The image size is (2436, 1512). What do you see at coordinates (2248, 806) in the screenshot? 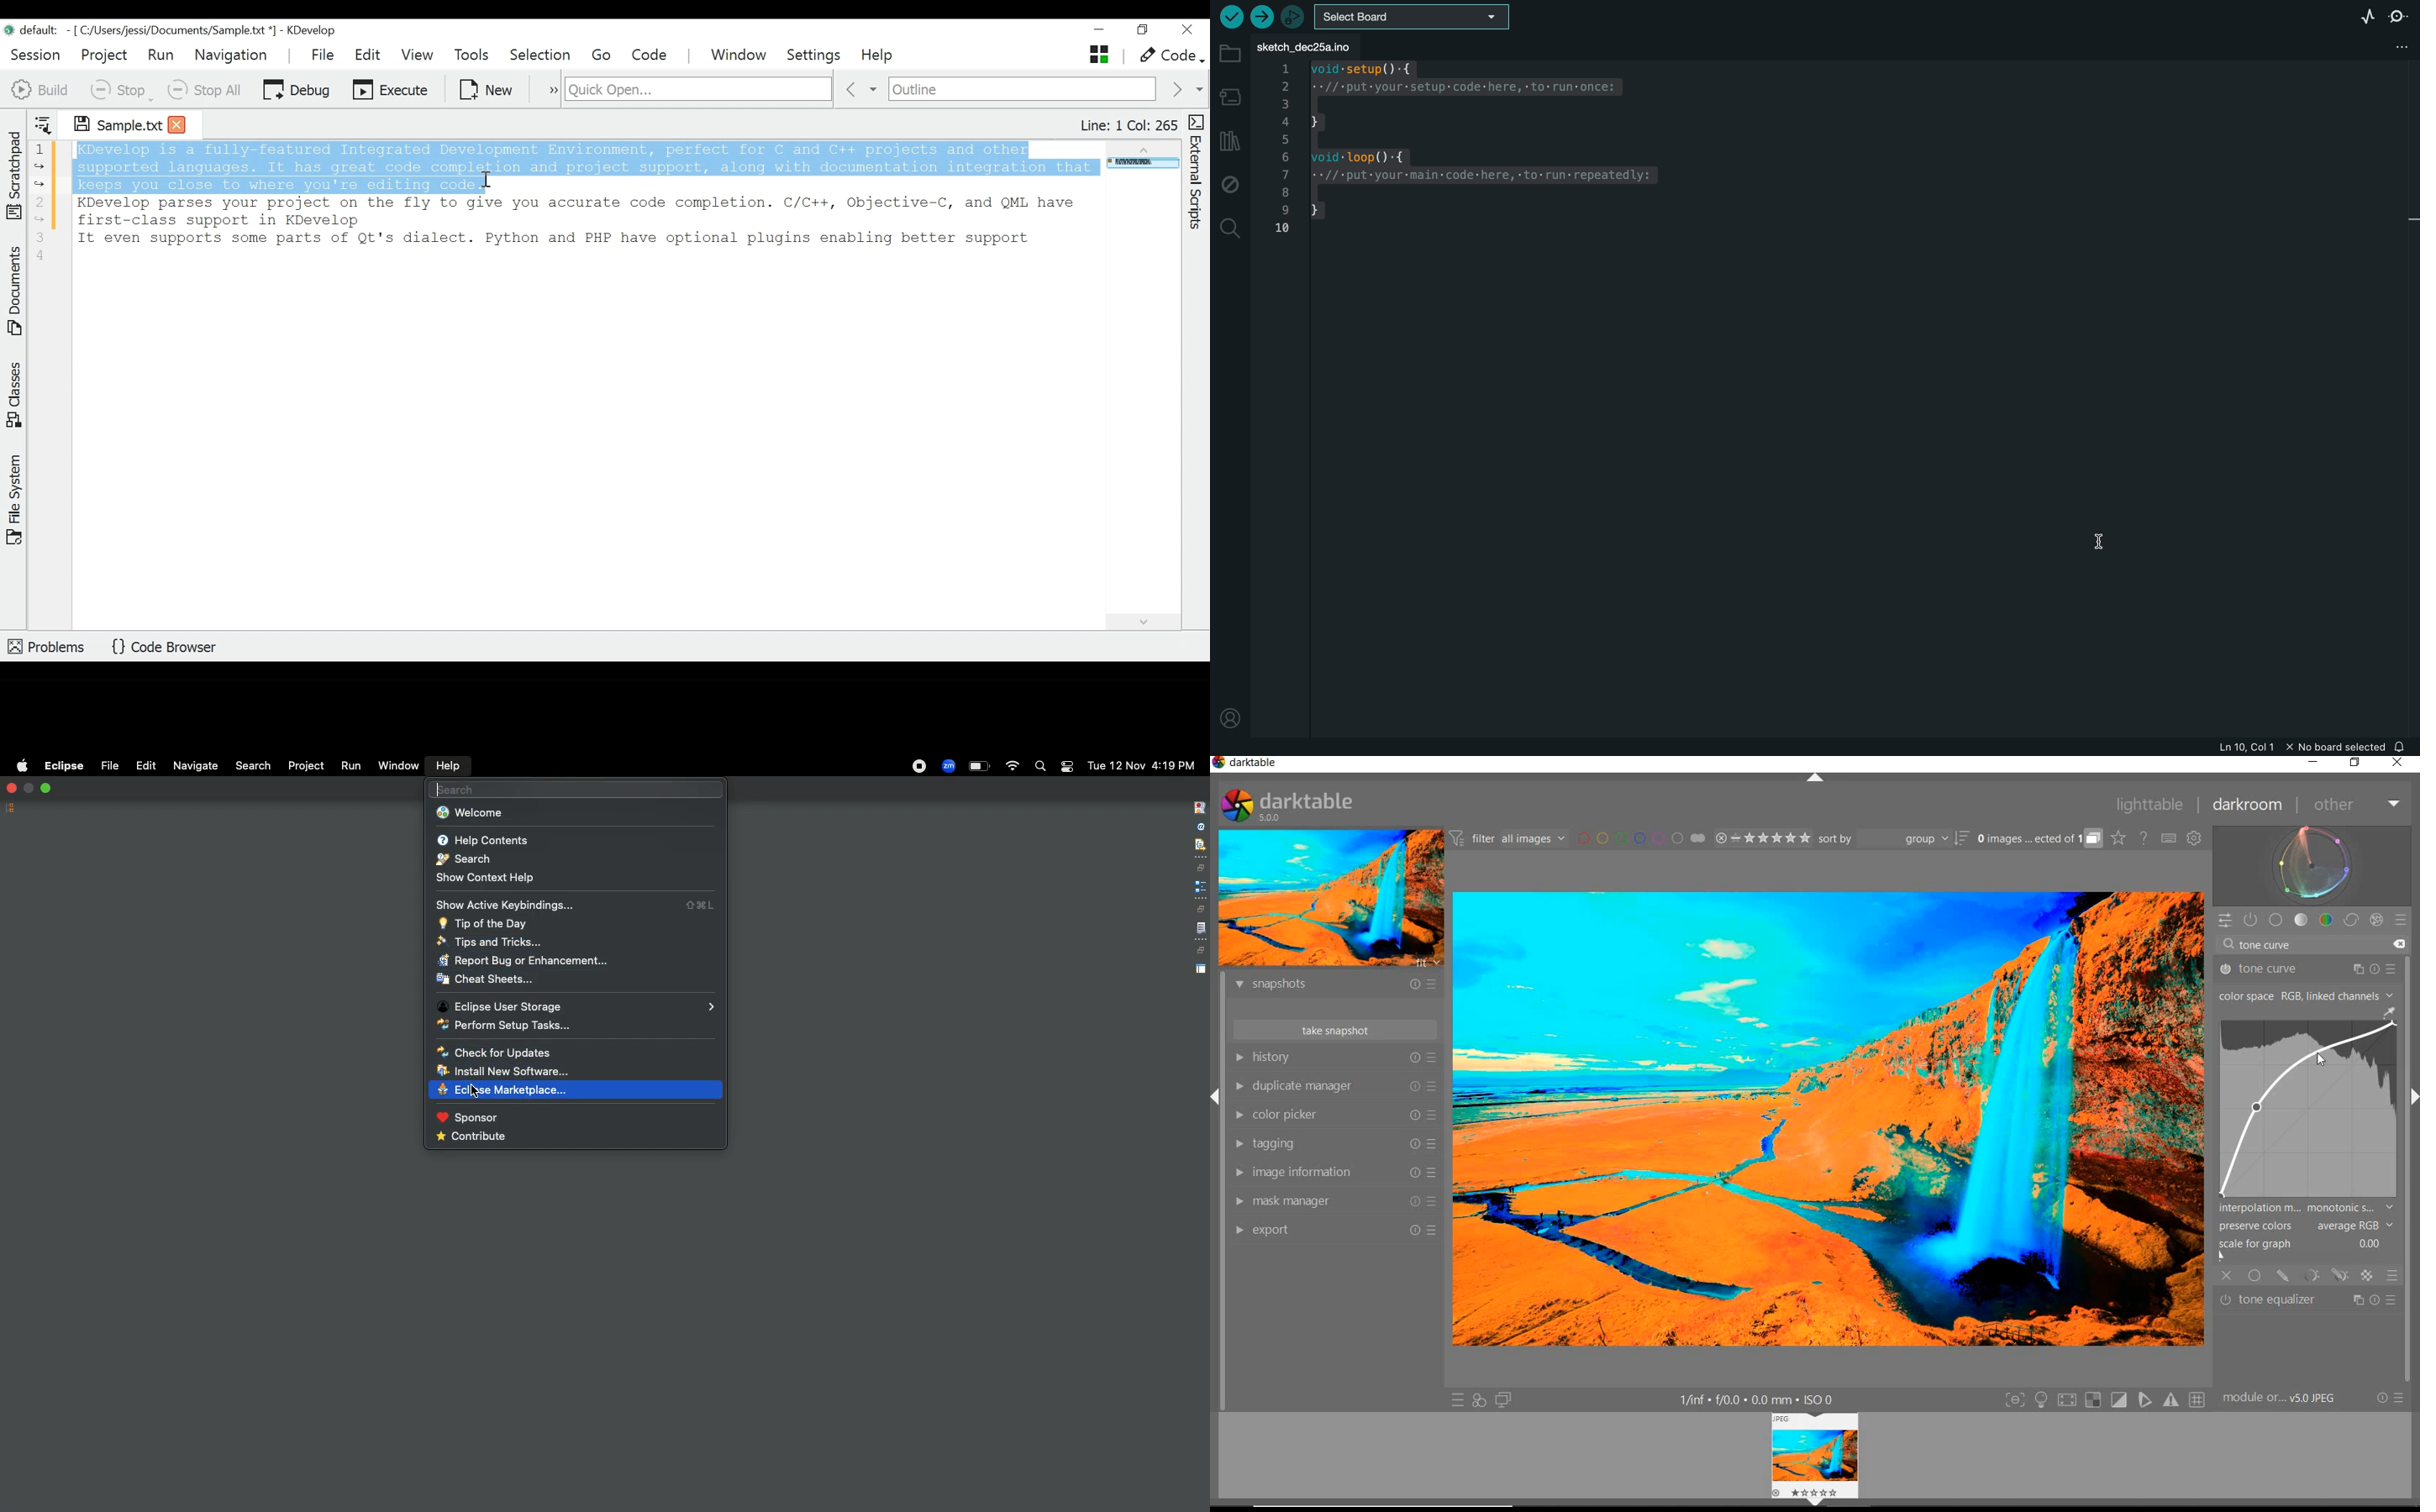
I see `darkroom` at bounding box center [2248, 806].